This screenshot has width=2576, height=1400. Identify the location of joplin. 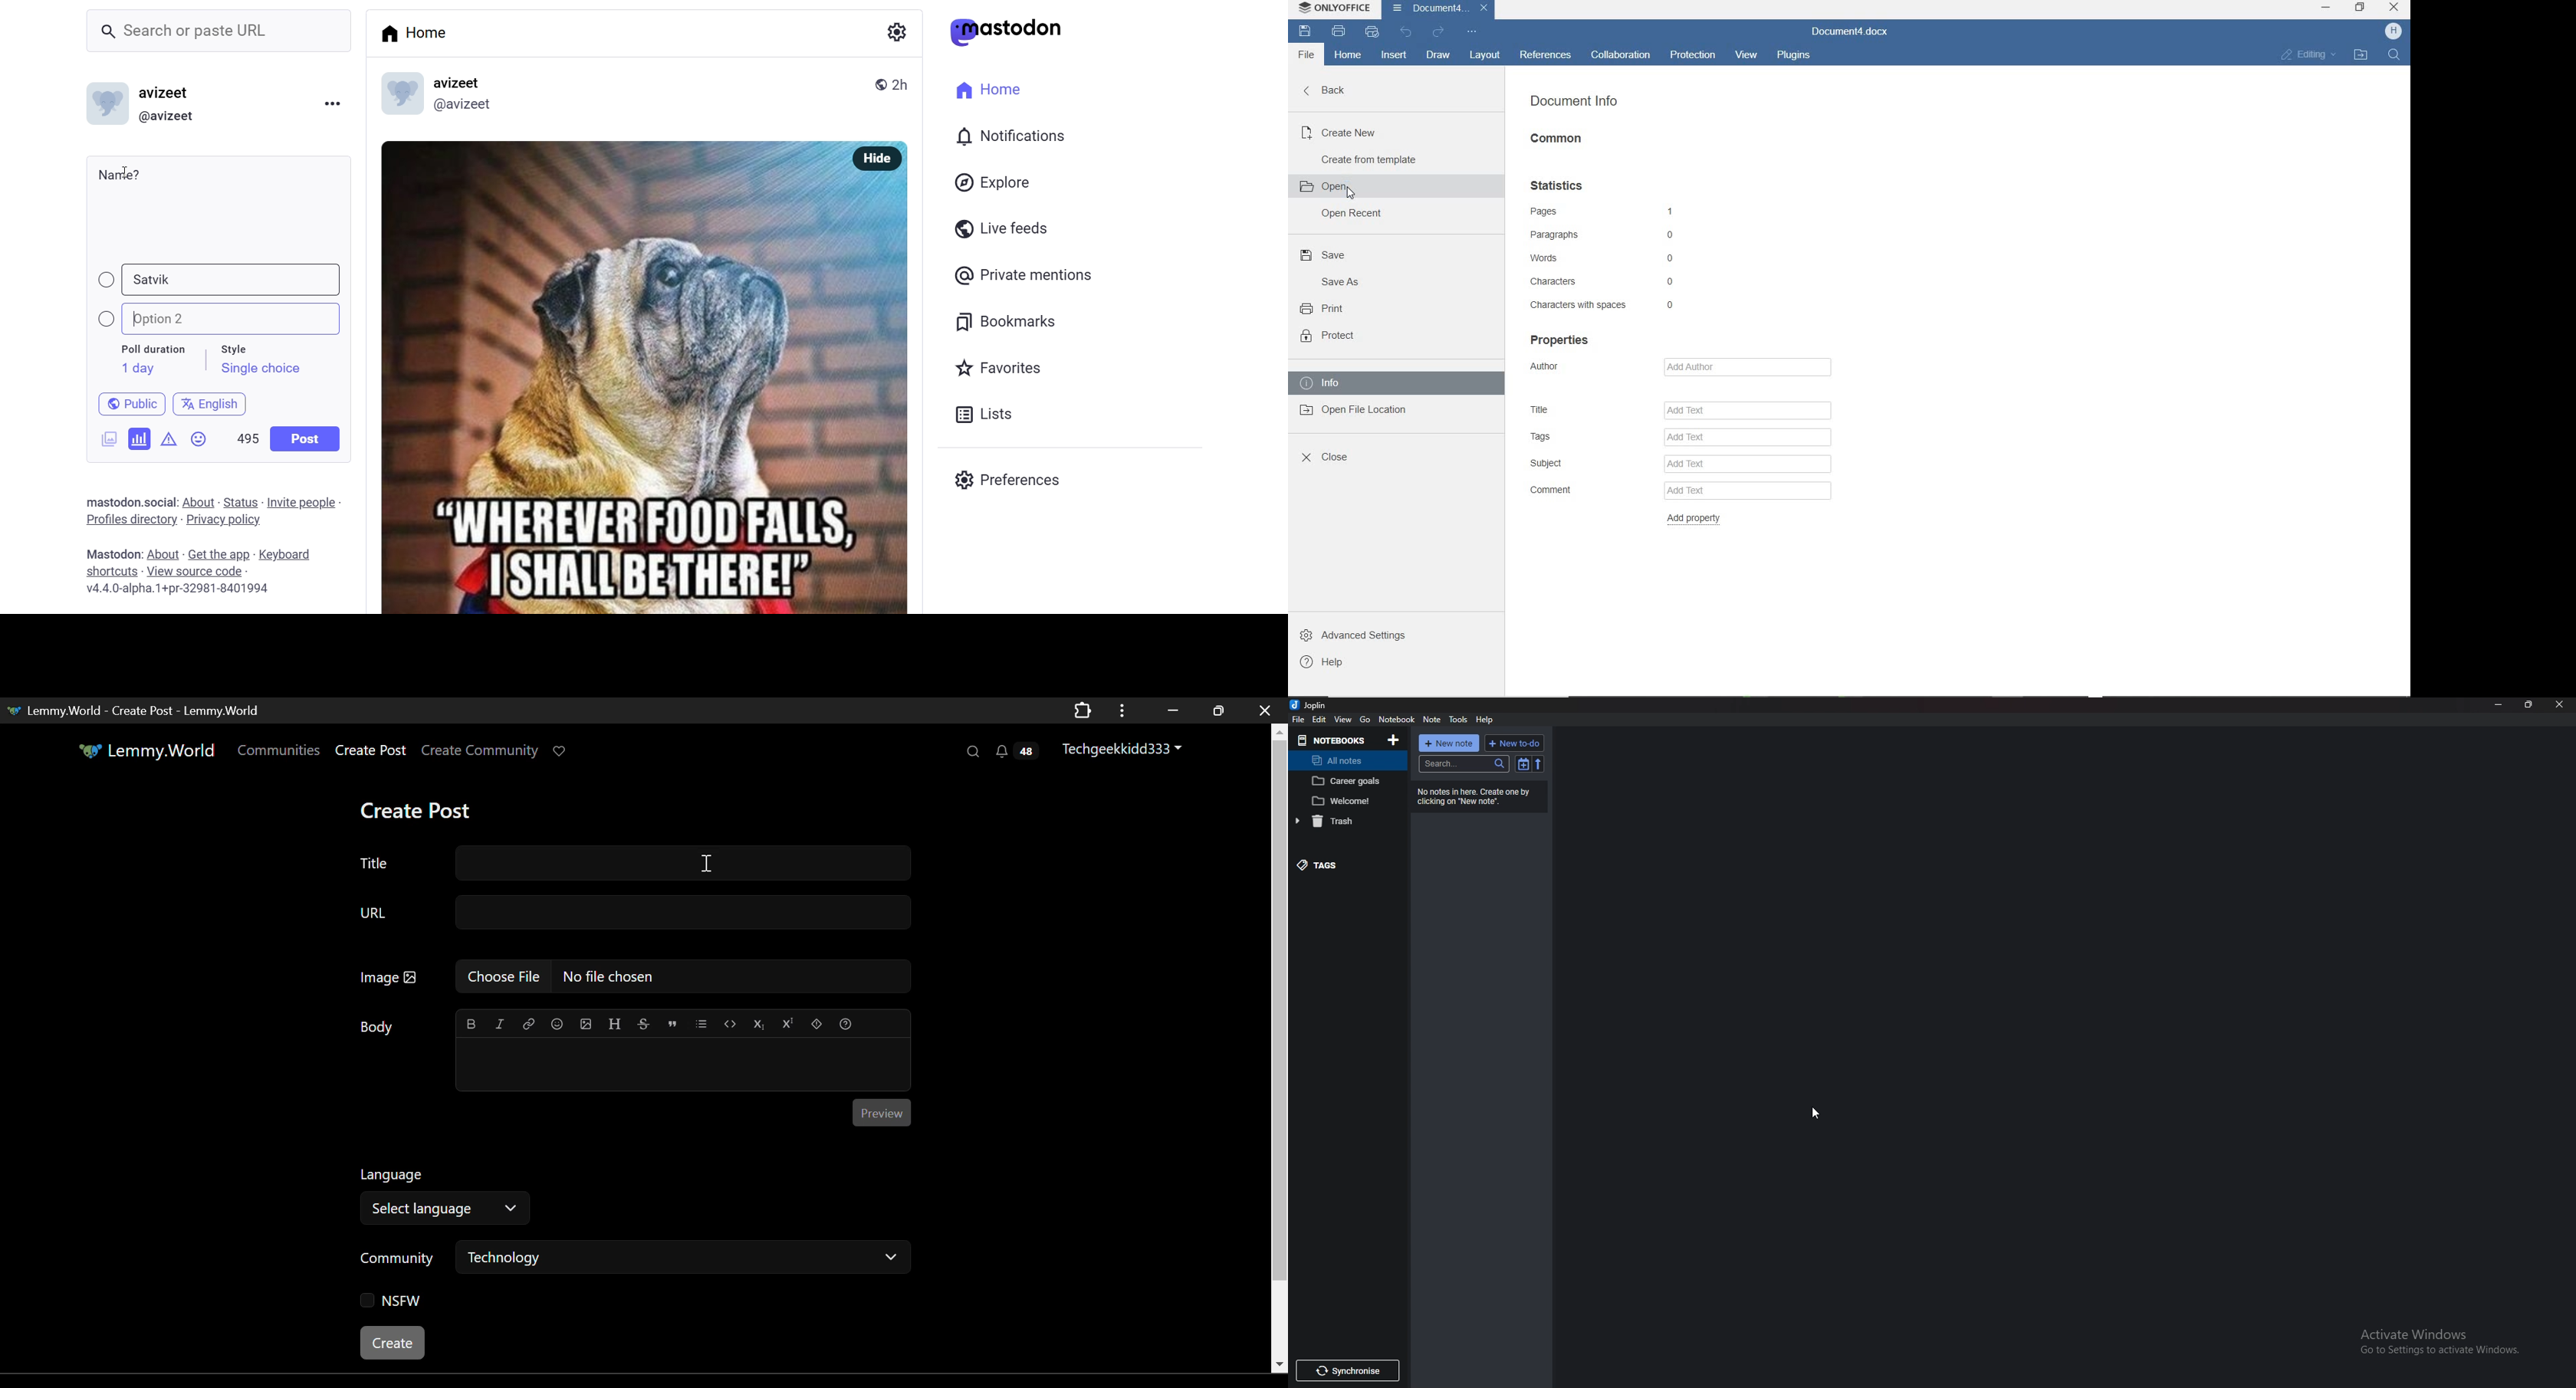
(1311, 704).